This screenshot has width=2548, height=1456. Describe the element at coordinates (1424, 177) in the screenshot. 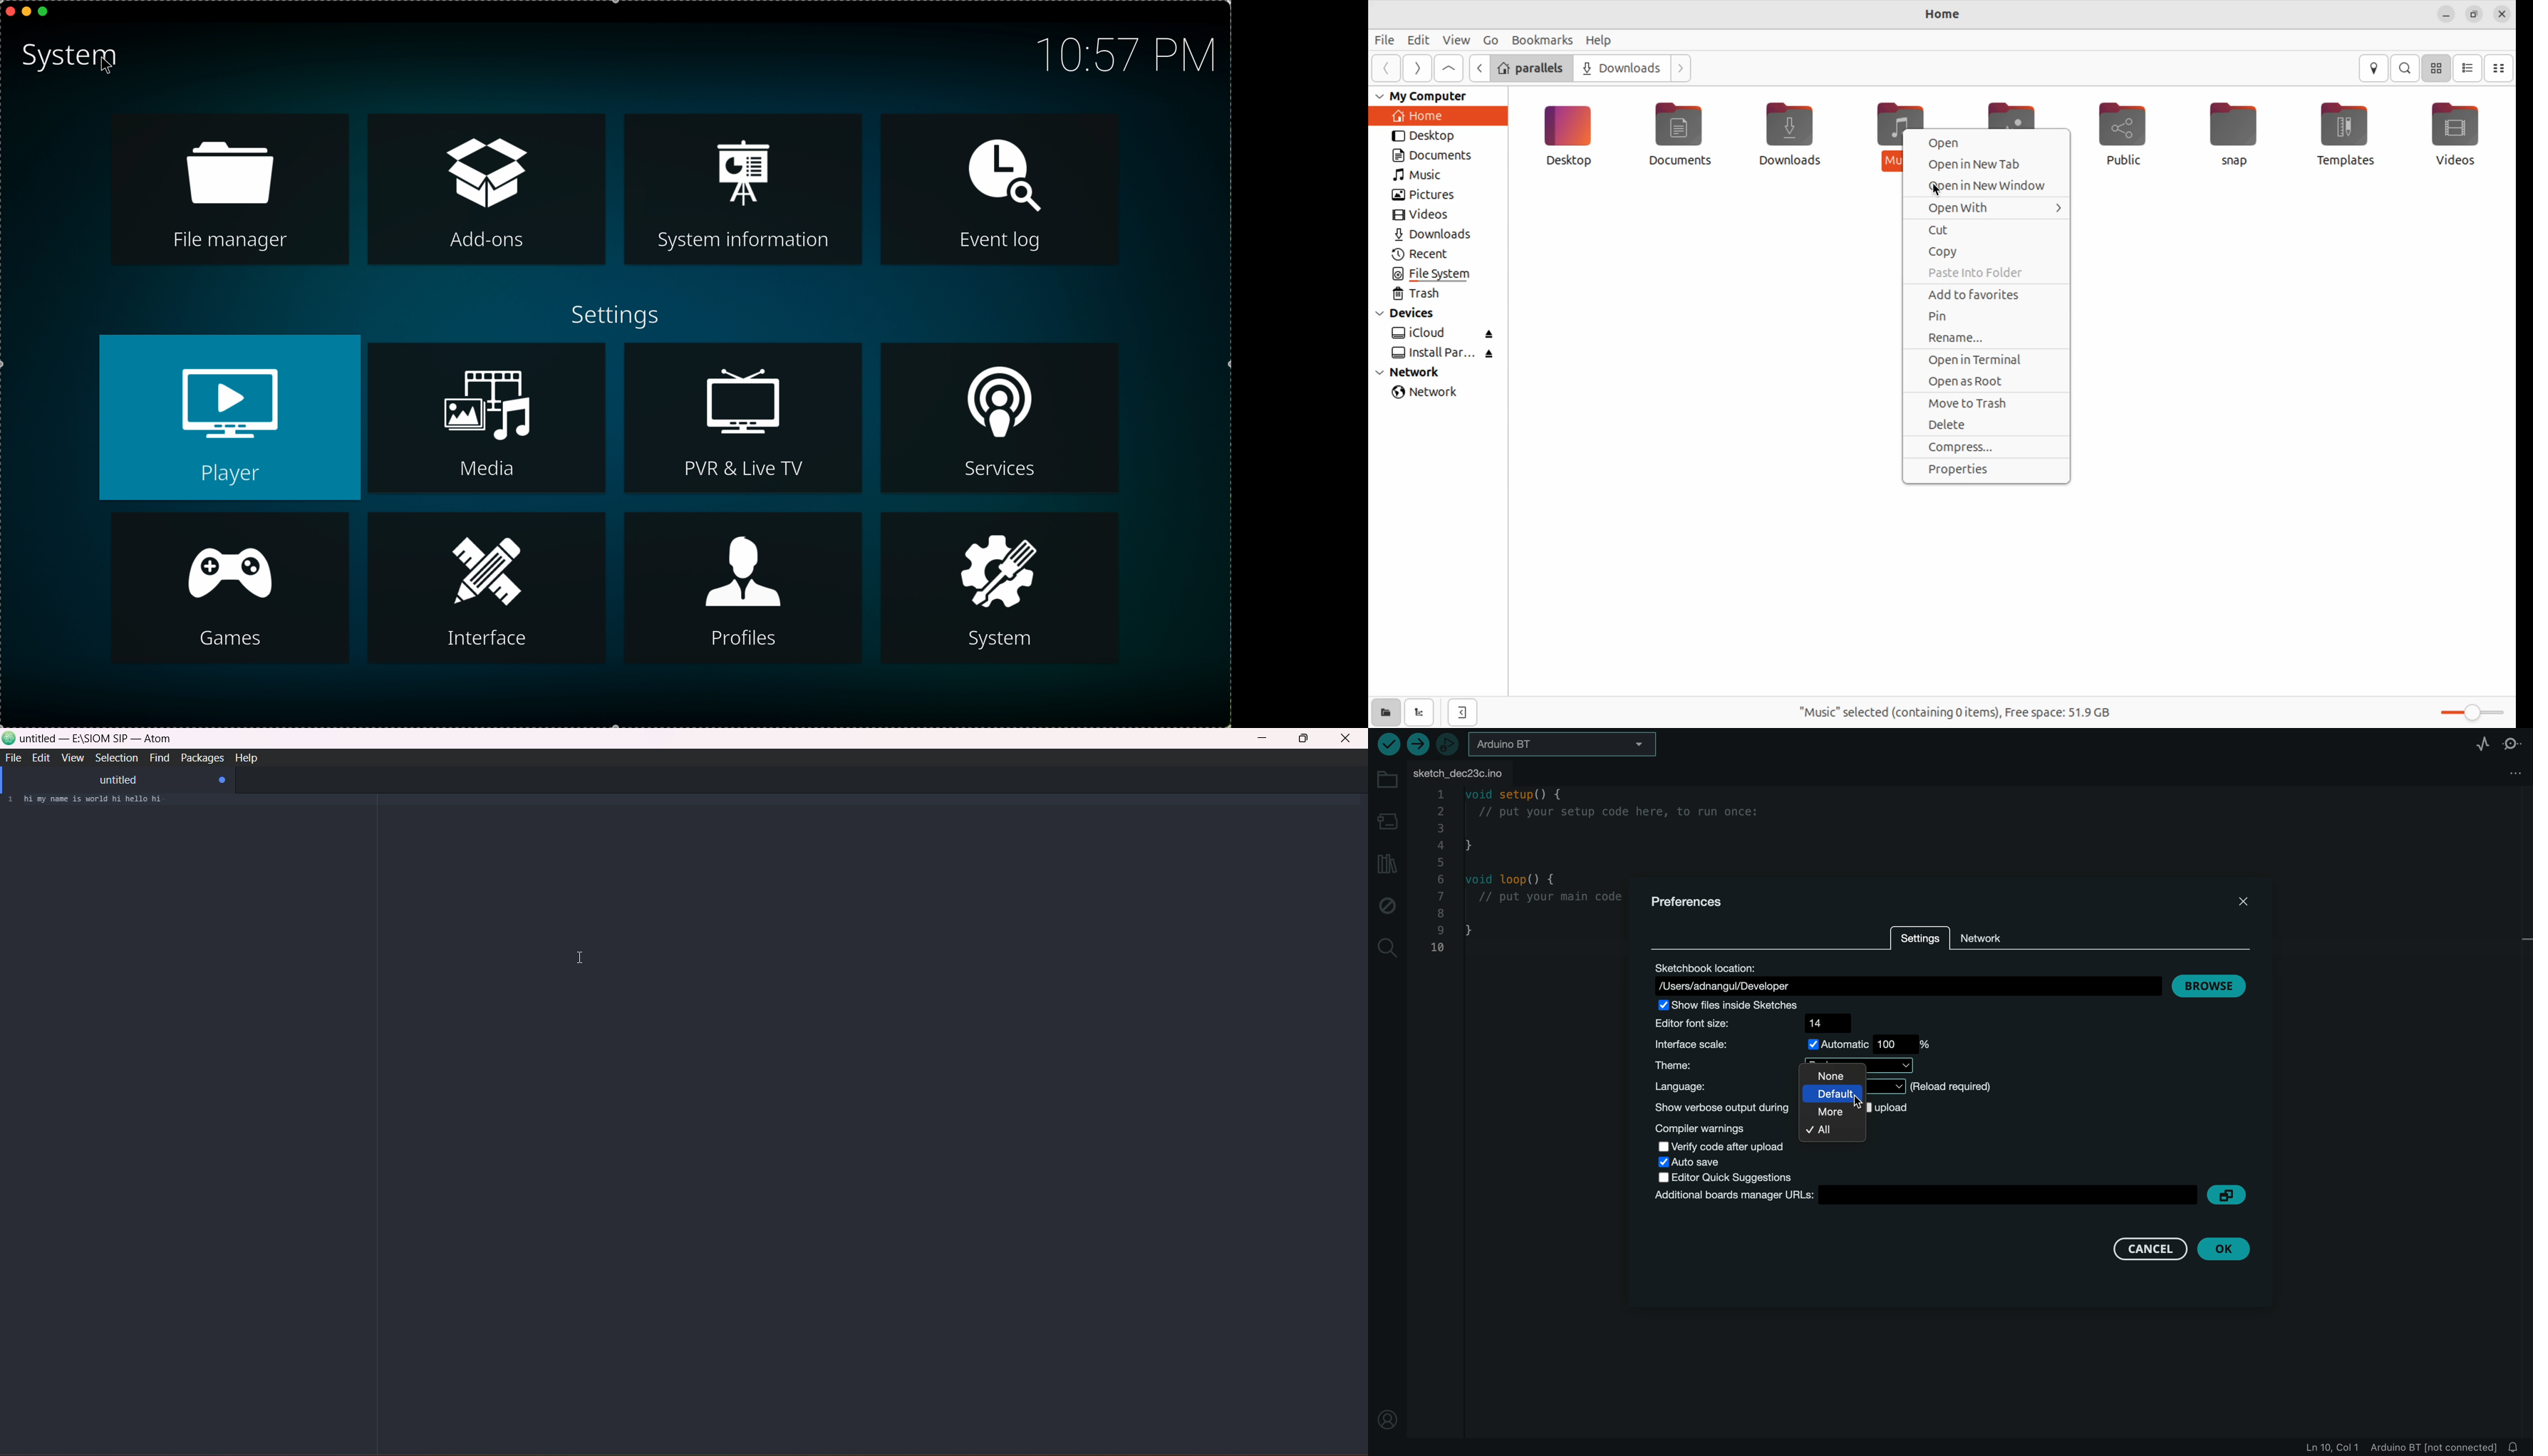

I see `music` at that location.